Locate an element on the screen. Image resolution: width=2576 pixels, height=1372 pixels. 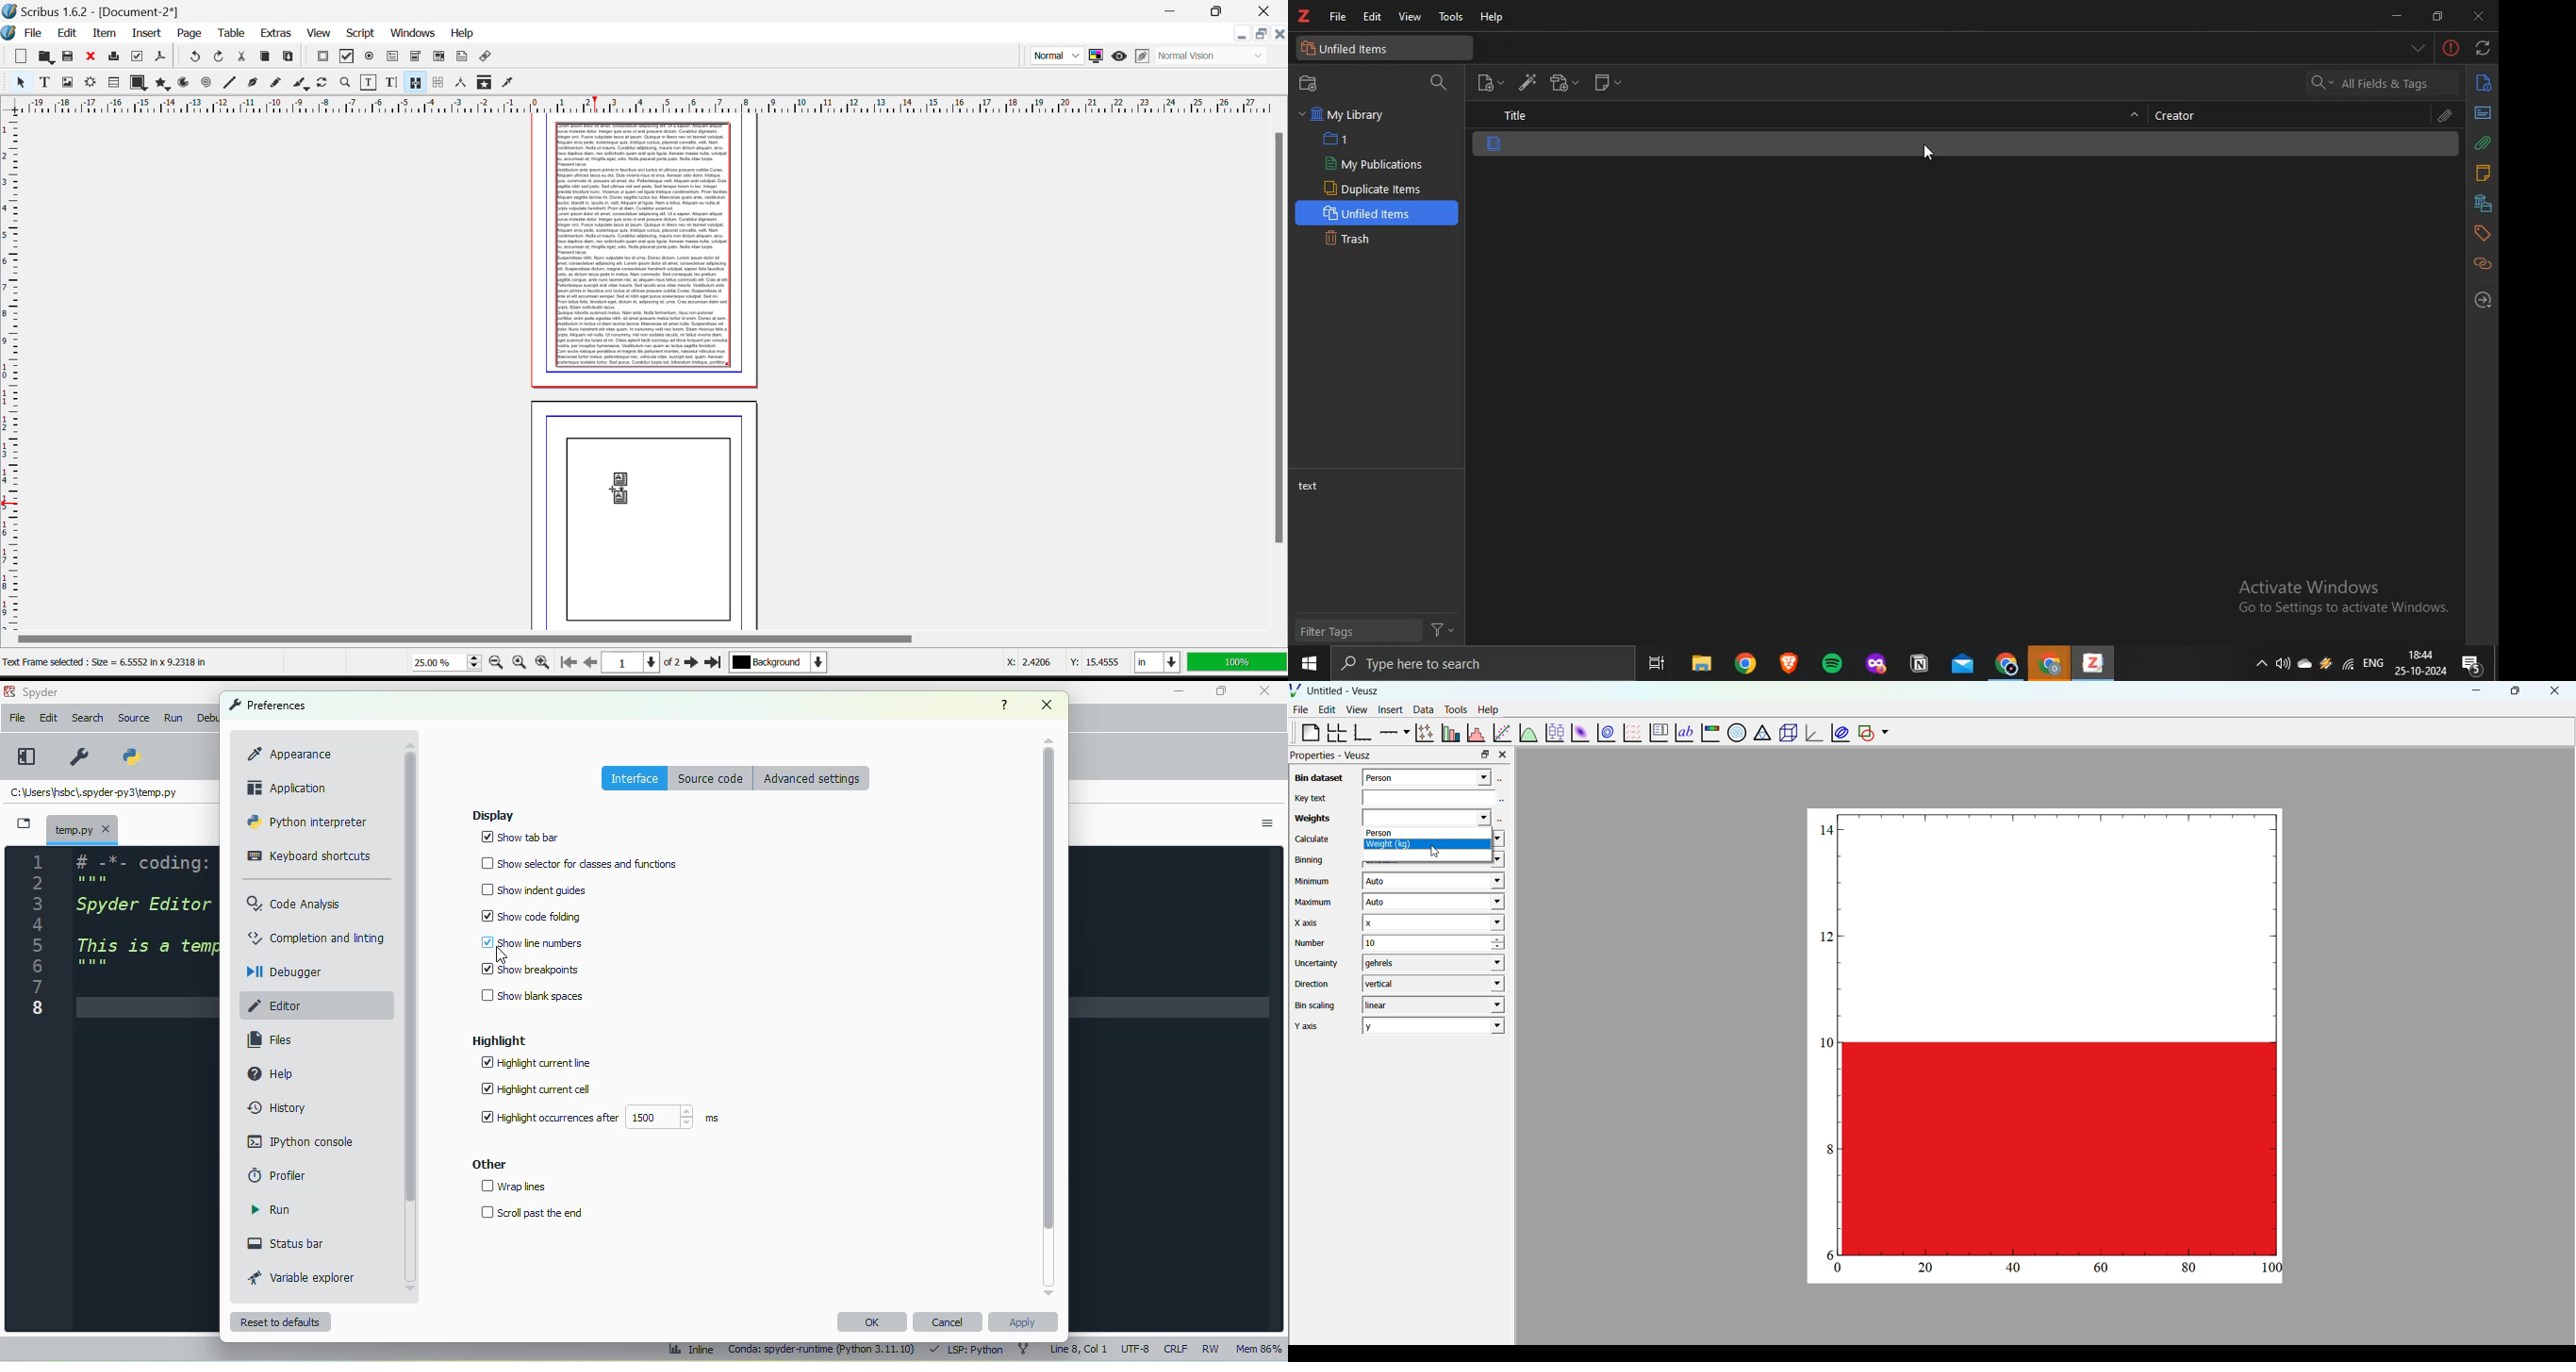
search is located at coordinates (88, 718).